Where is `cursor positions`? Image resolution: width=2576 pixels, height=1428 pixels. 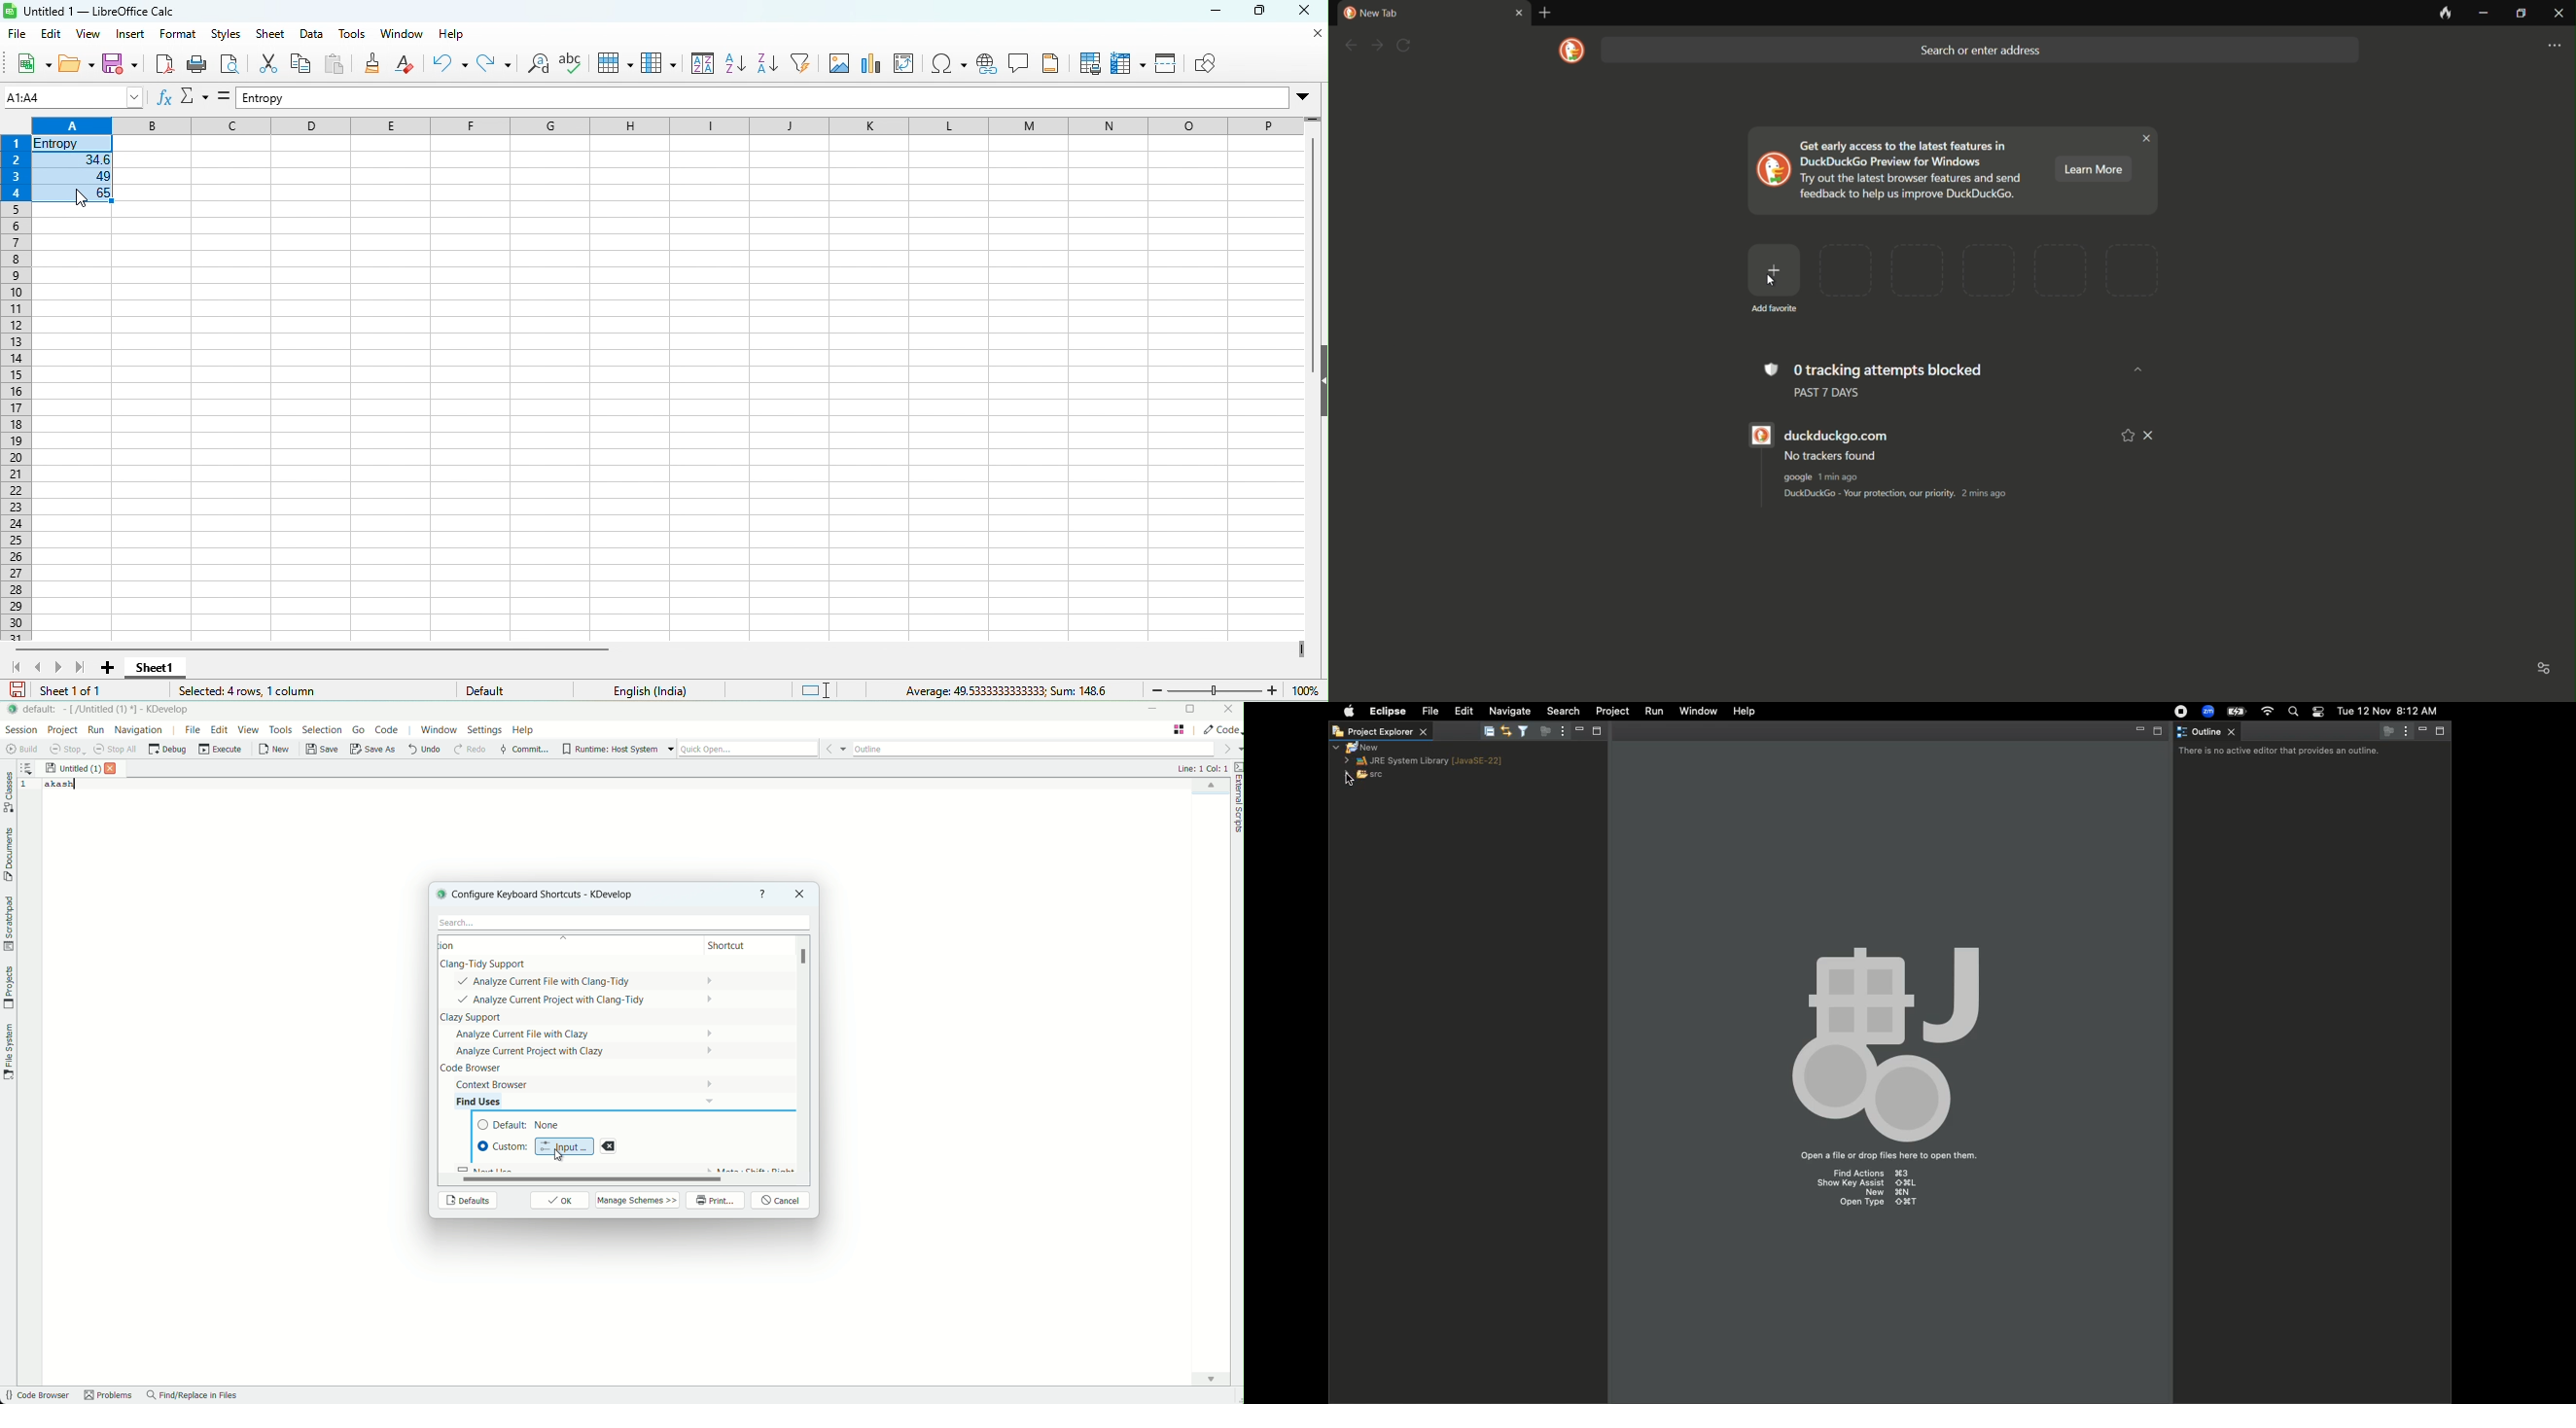 cursor positions is located at coordinates (1202, 768).